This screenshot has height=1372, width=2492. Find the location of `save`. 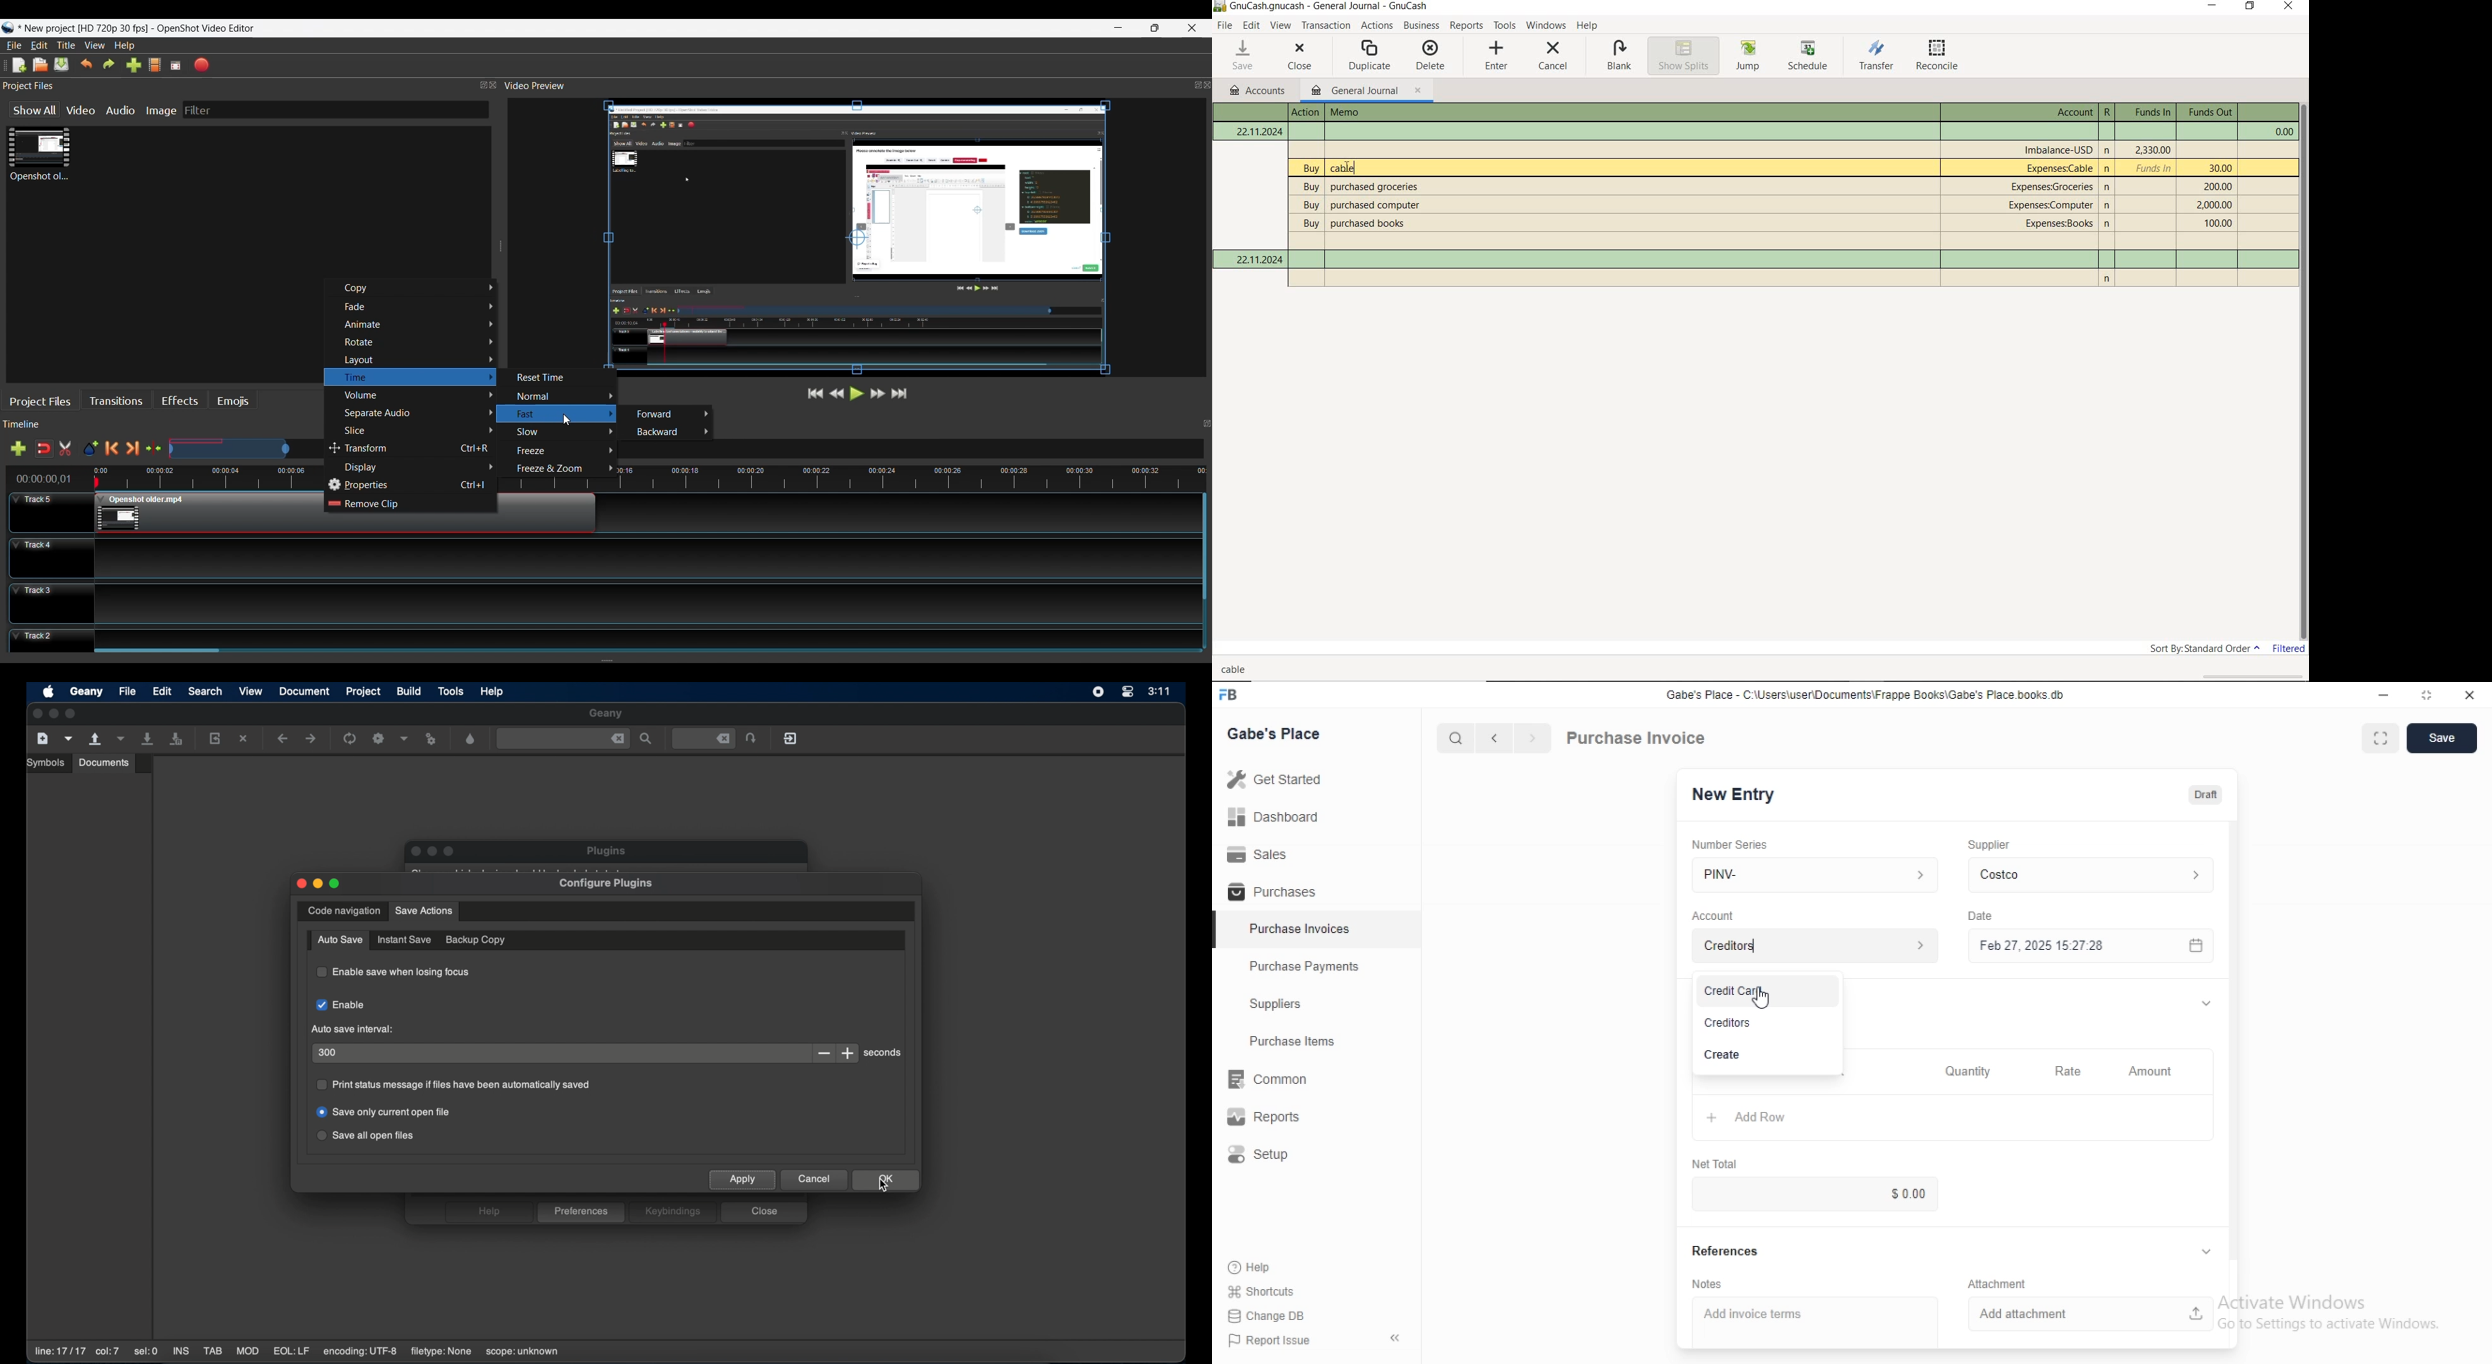

save is located at coordinates (1244, 56).